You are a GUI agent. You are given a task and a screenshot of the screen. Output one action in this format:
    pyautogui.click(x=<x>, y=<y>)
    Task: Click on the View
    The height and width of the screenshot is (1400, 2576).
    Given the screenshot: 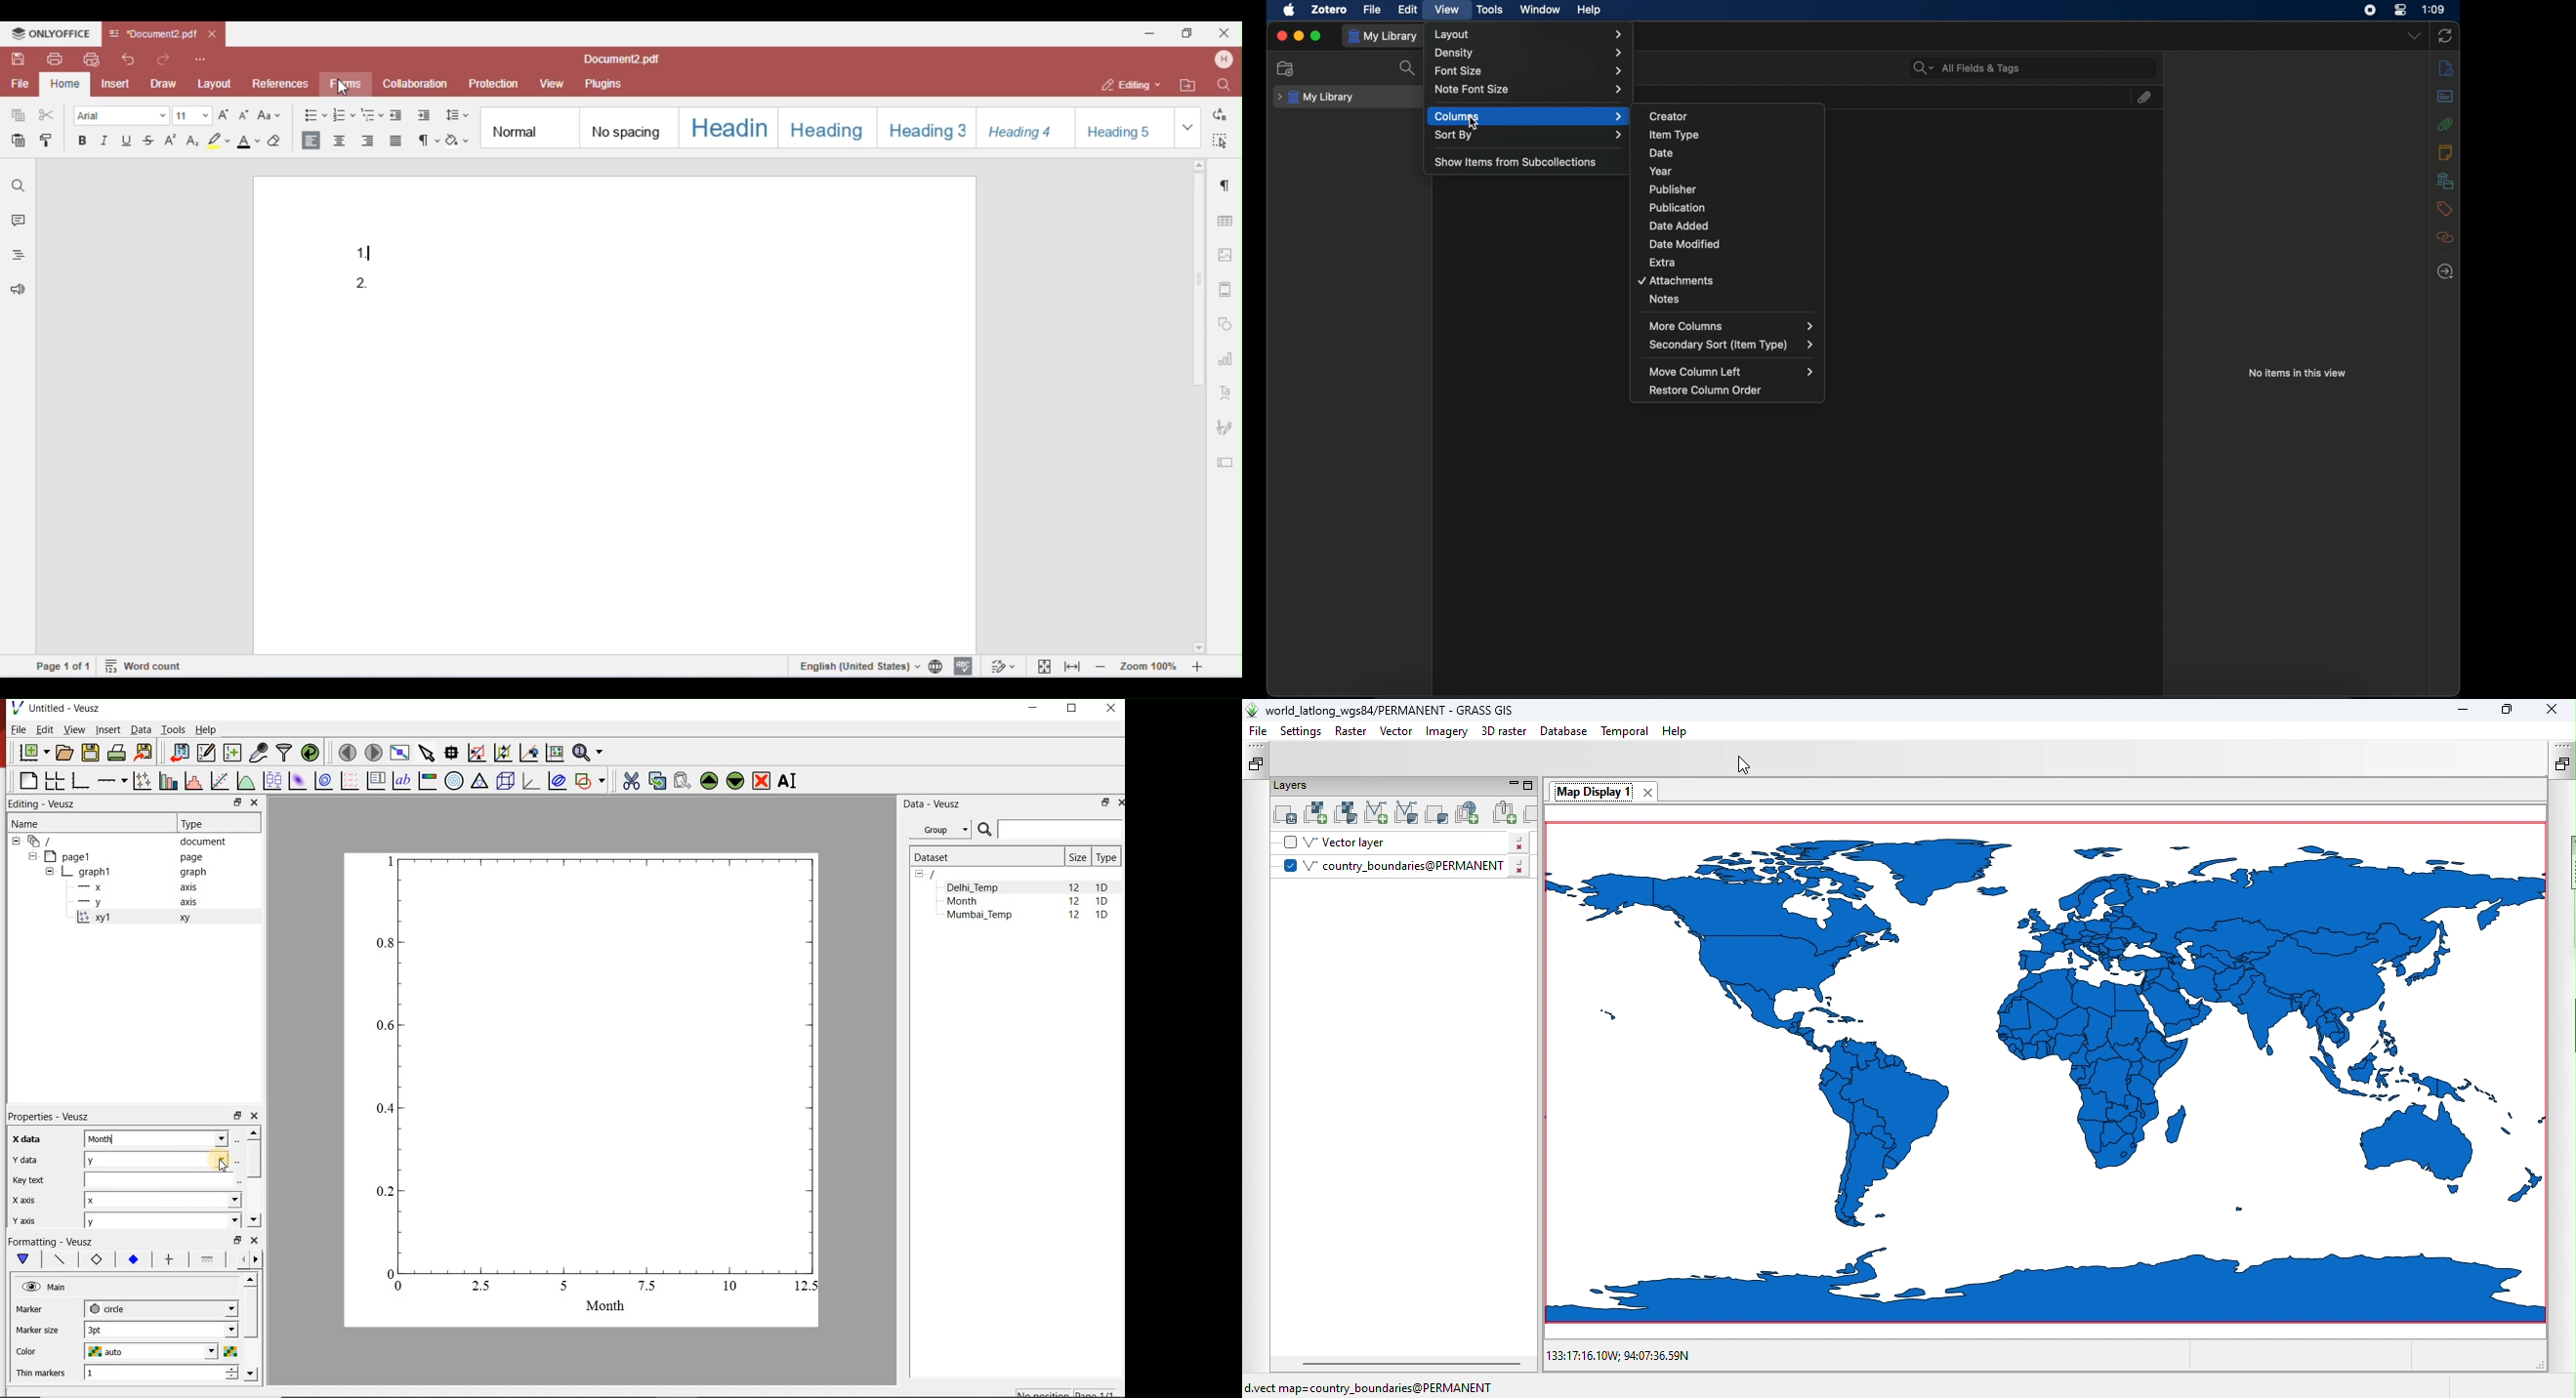 What is the action you would take?
    pyautogui.click(x=74, y=729)
    